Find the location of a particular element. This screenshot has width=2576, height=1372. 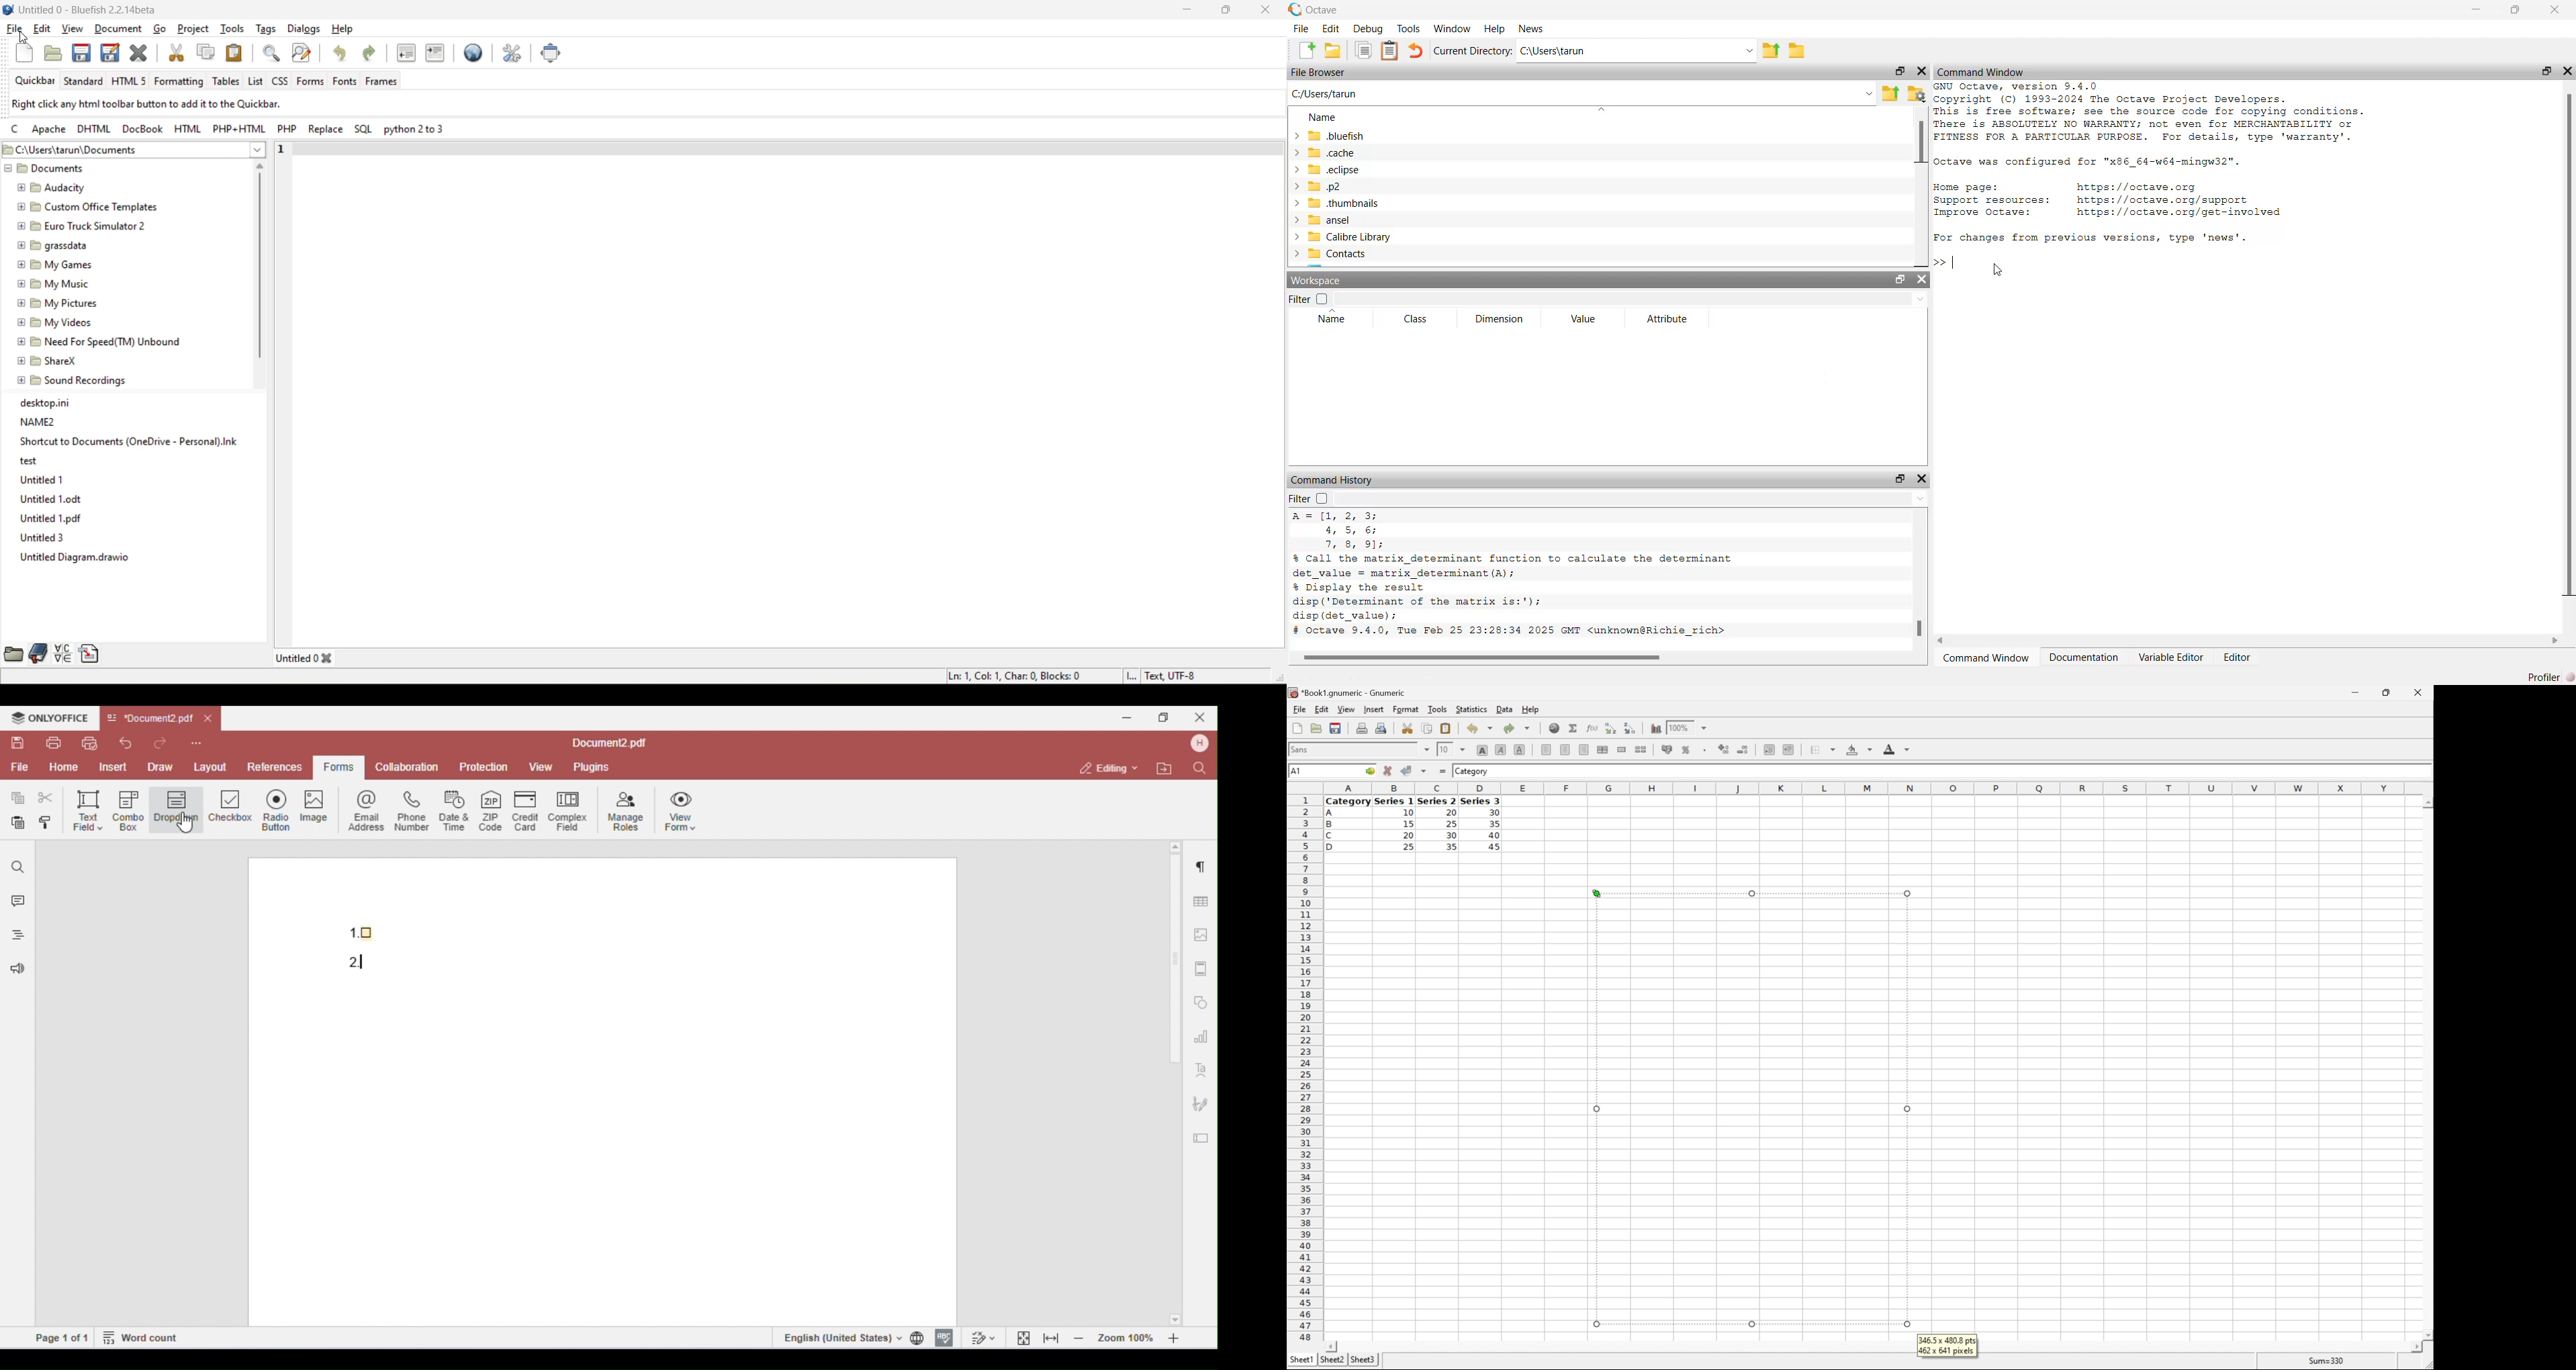

My Videos is located at coordinates (58, 324).